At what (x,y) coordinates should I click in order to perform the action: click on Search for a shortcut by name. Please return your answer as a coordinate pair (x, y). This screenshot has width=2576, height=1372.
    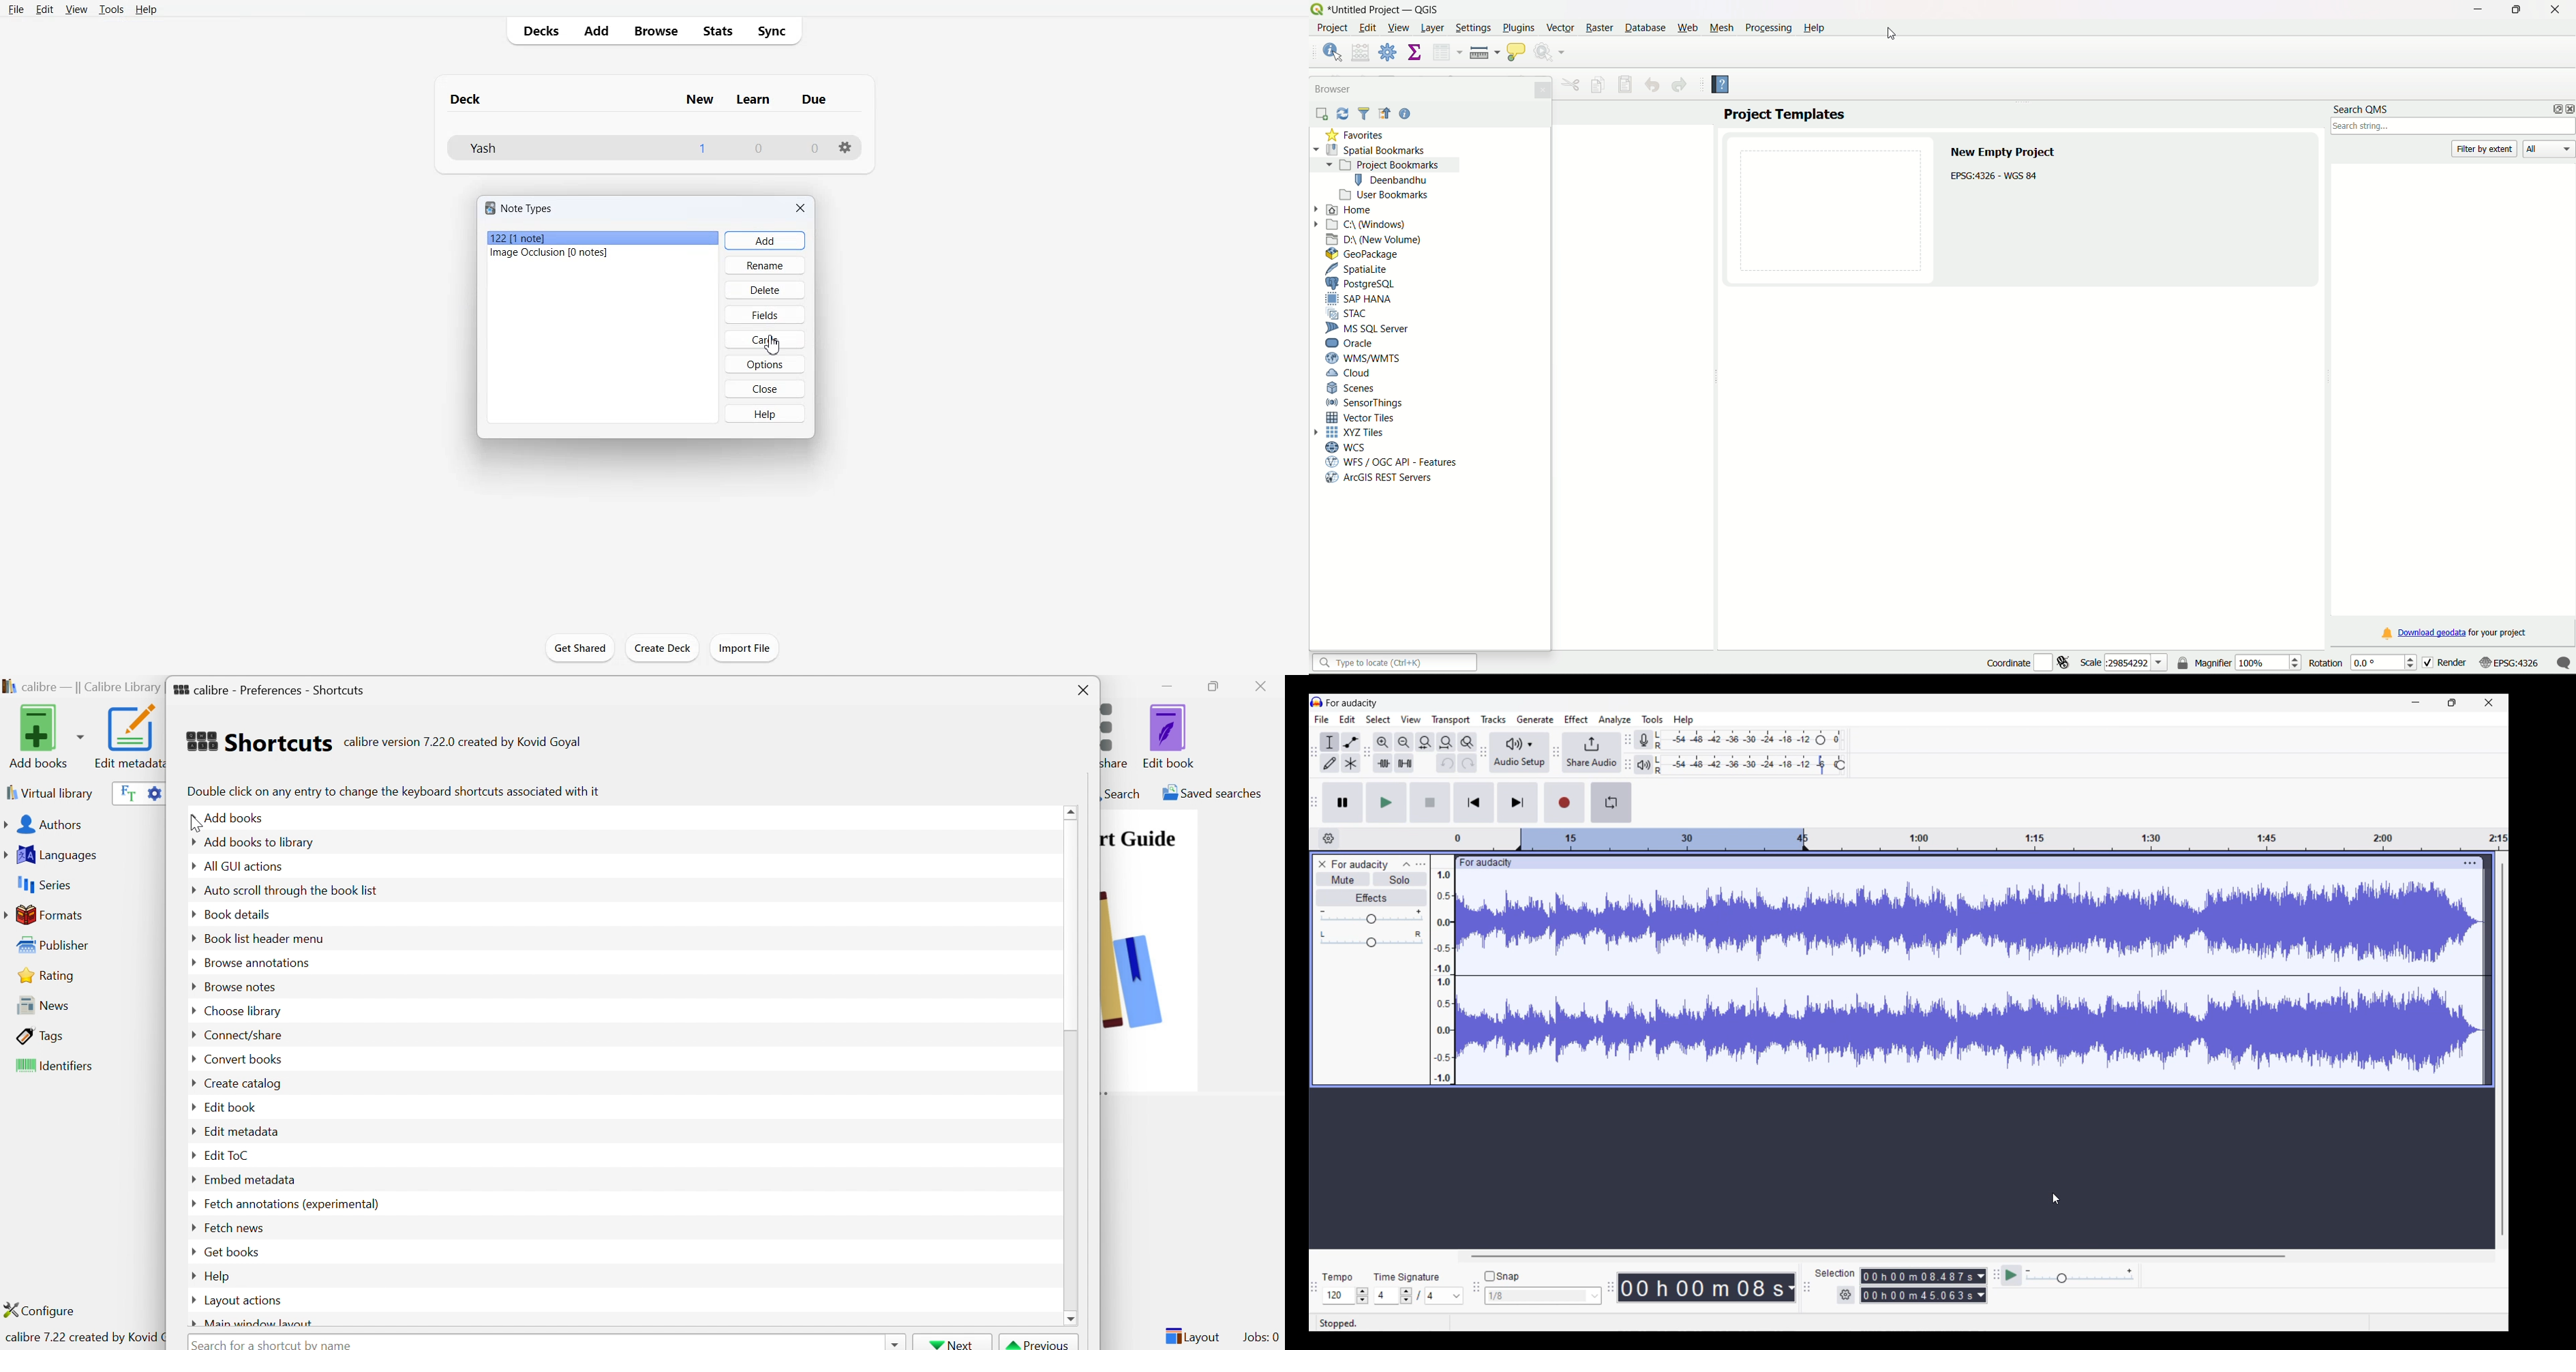
    Looking at the image, I should click on (275, 1343).